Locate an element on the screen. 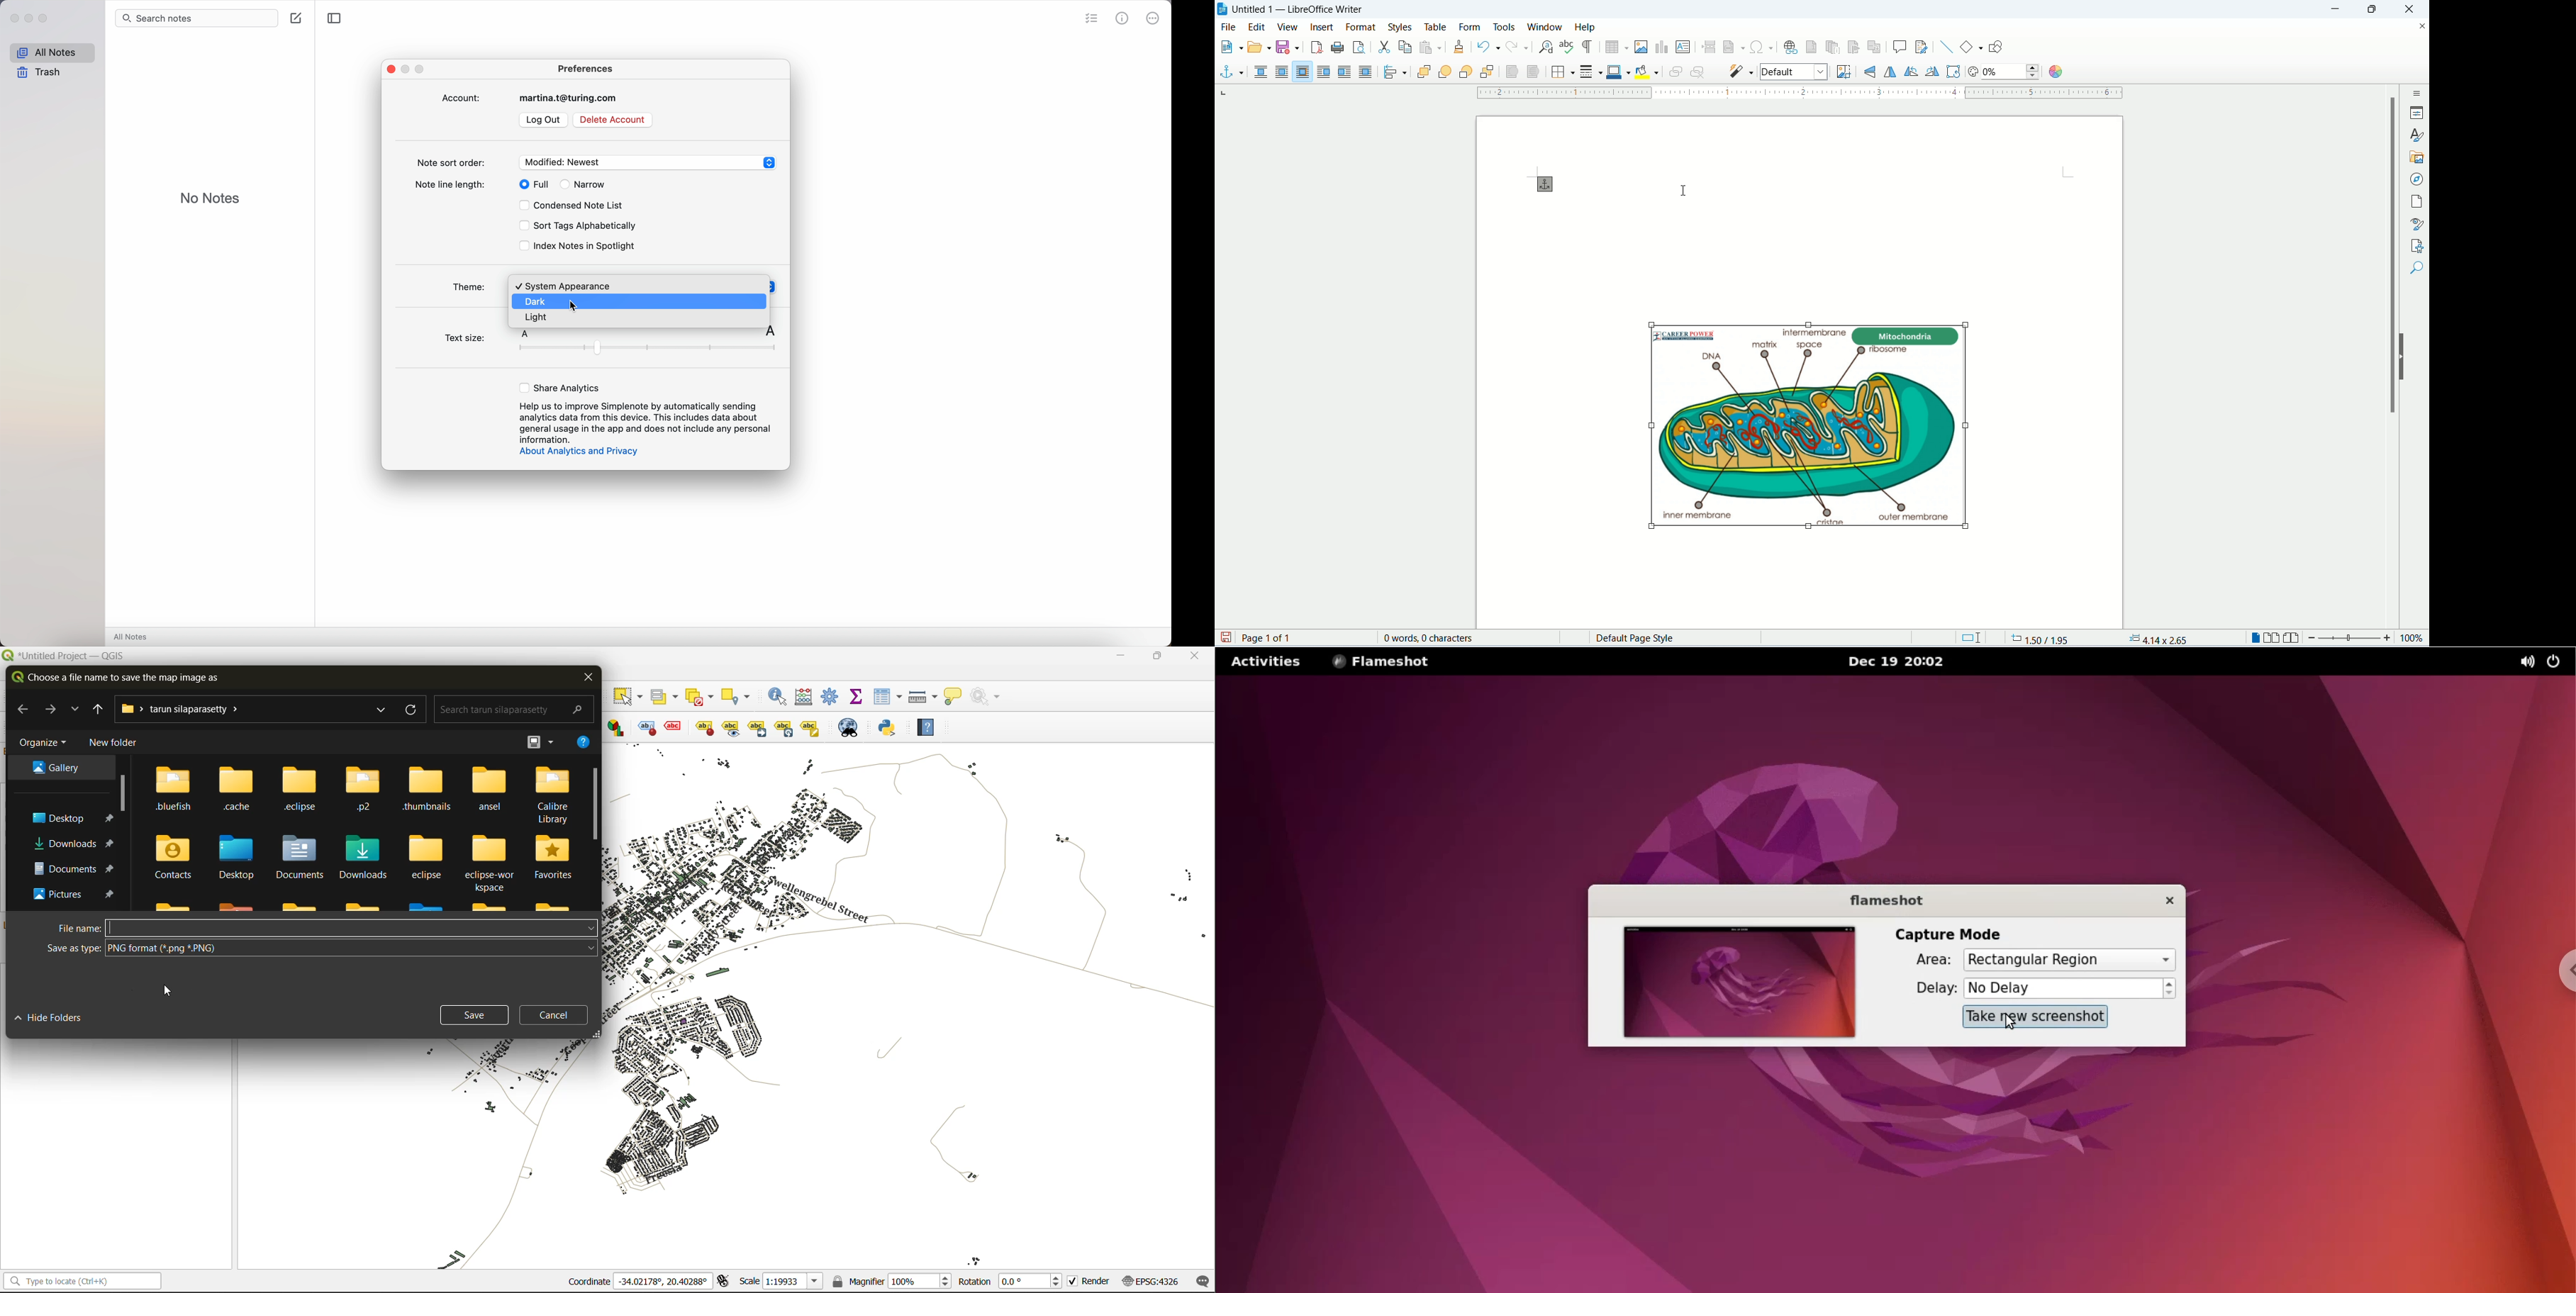 The height and width of the screenshot is (1316, 2576). view is located at coordinates (1288, 28).